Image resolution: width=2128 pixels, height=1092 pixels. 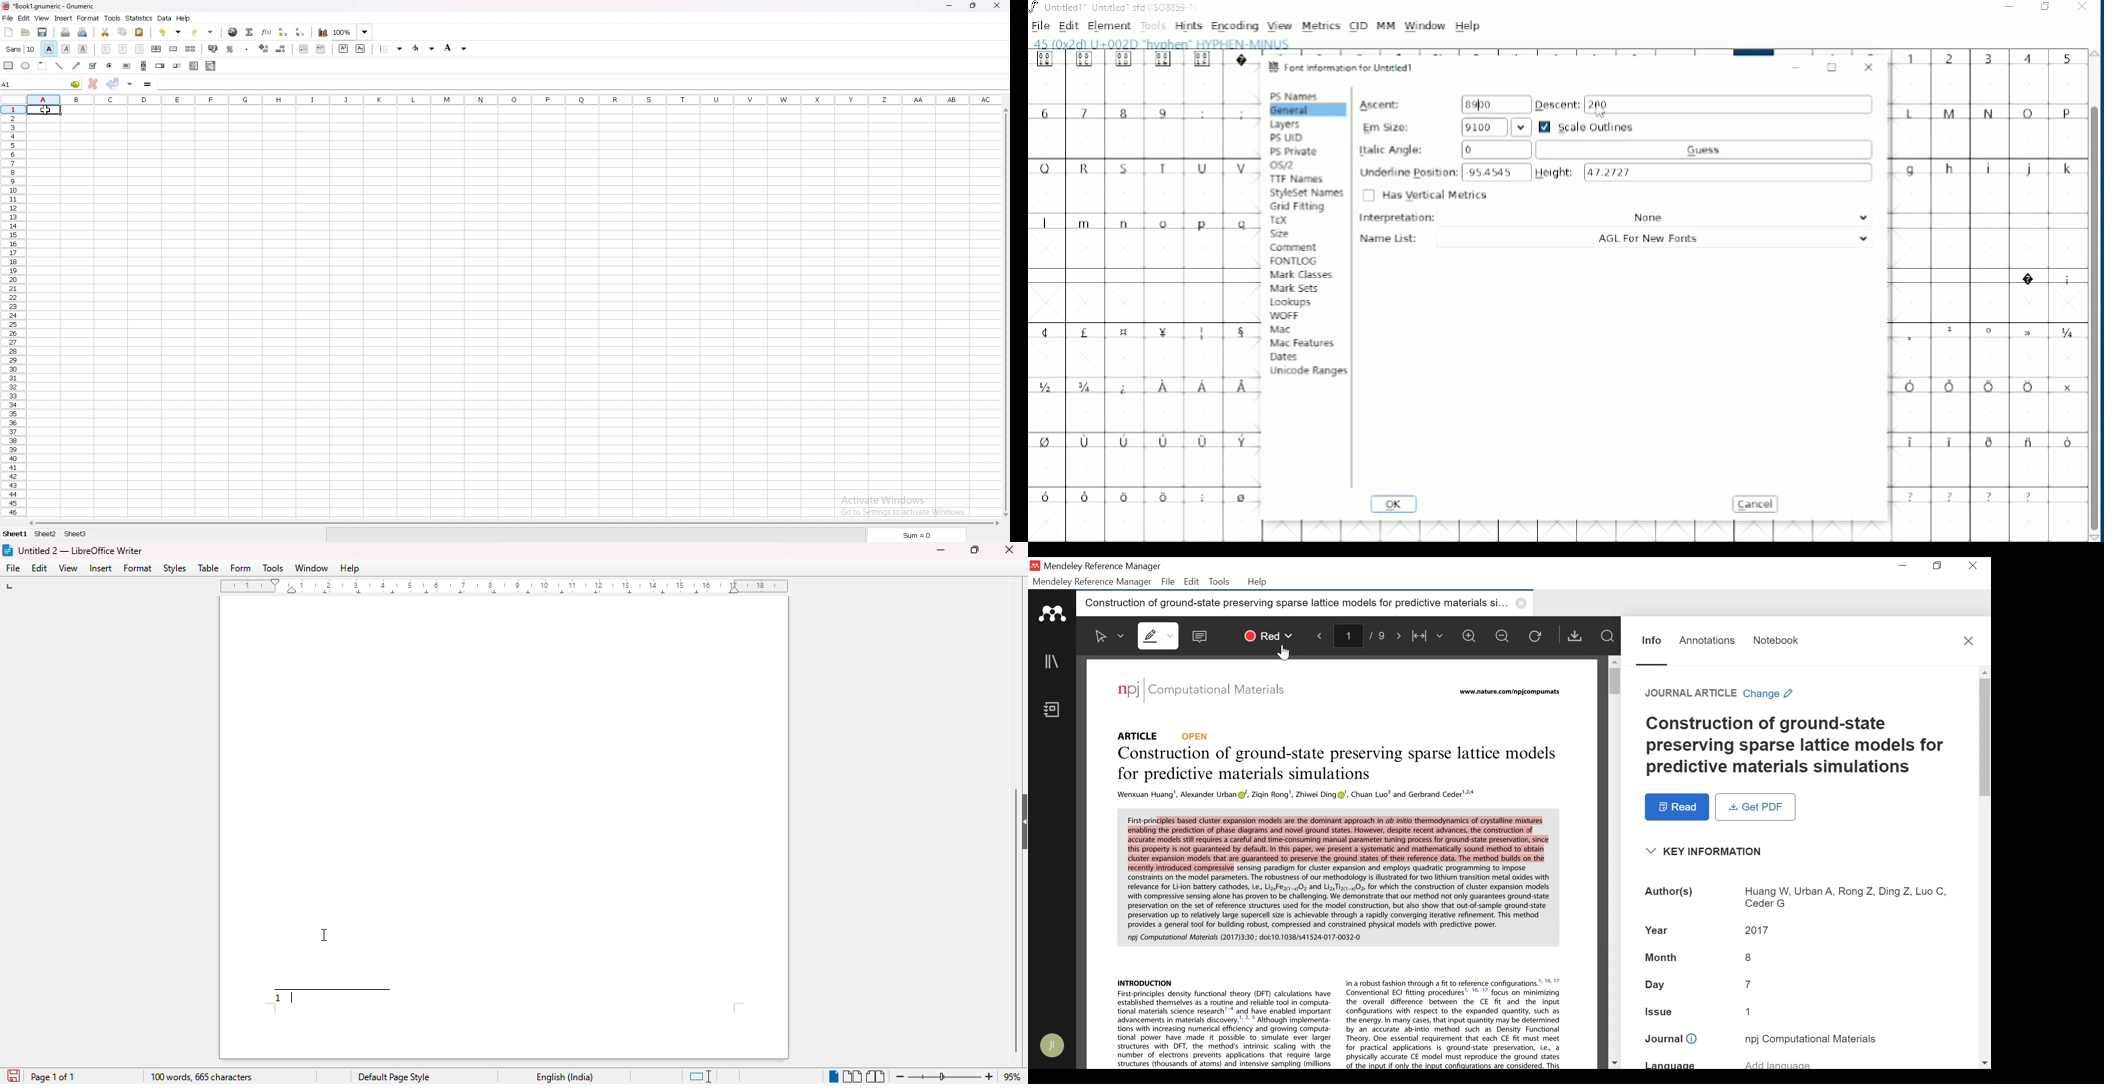 What do you see at coordinates (280, 997) in the screenshot?
I see `footnote number` at bounding box center [280, 997].